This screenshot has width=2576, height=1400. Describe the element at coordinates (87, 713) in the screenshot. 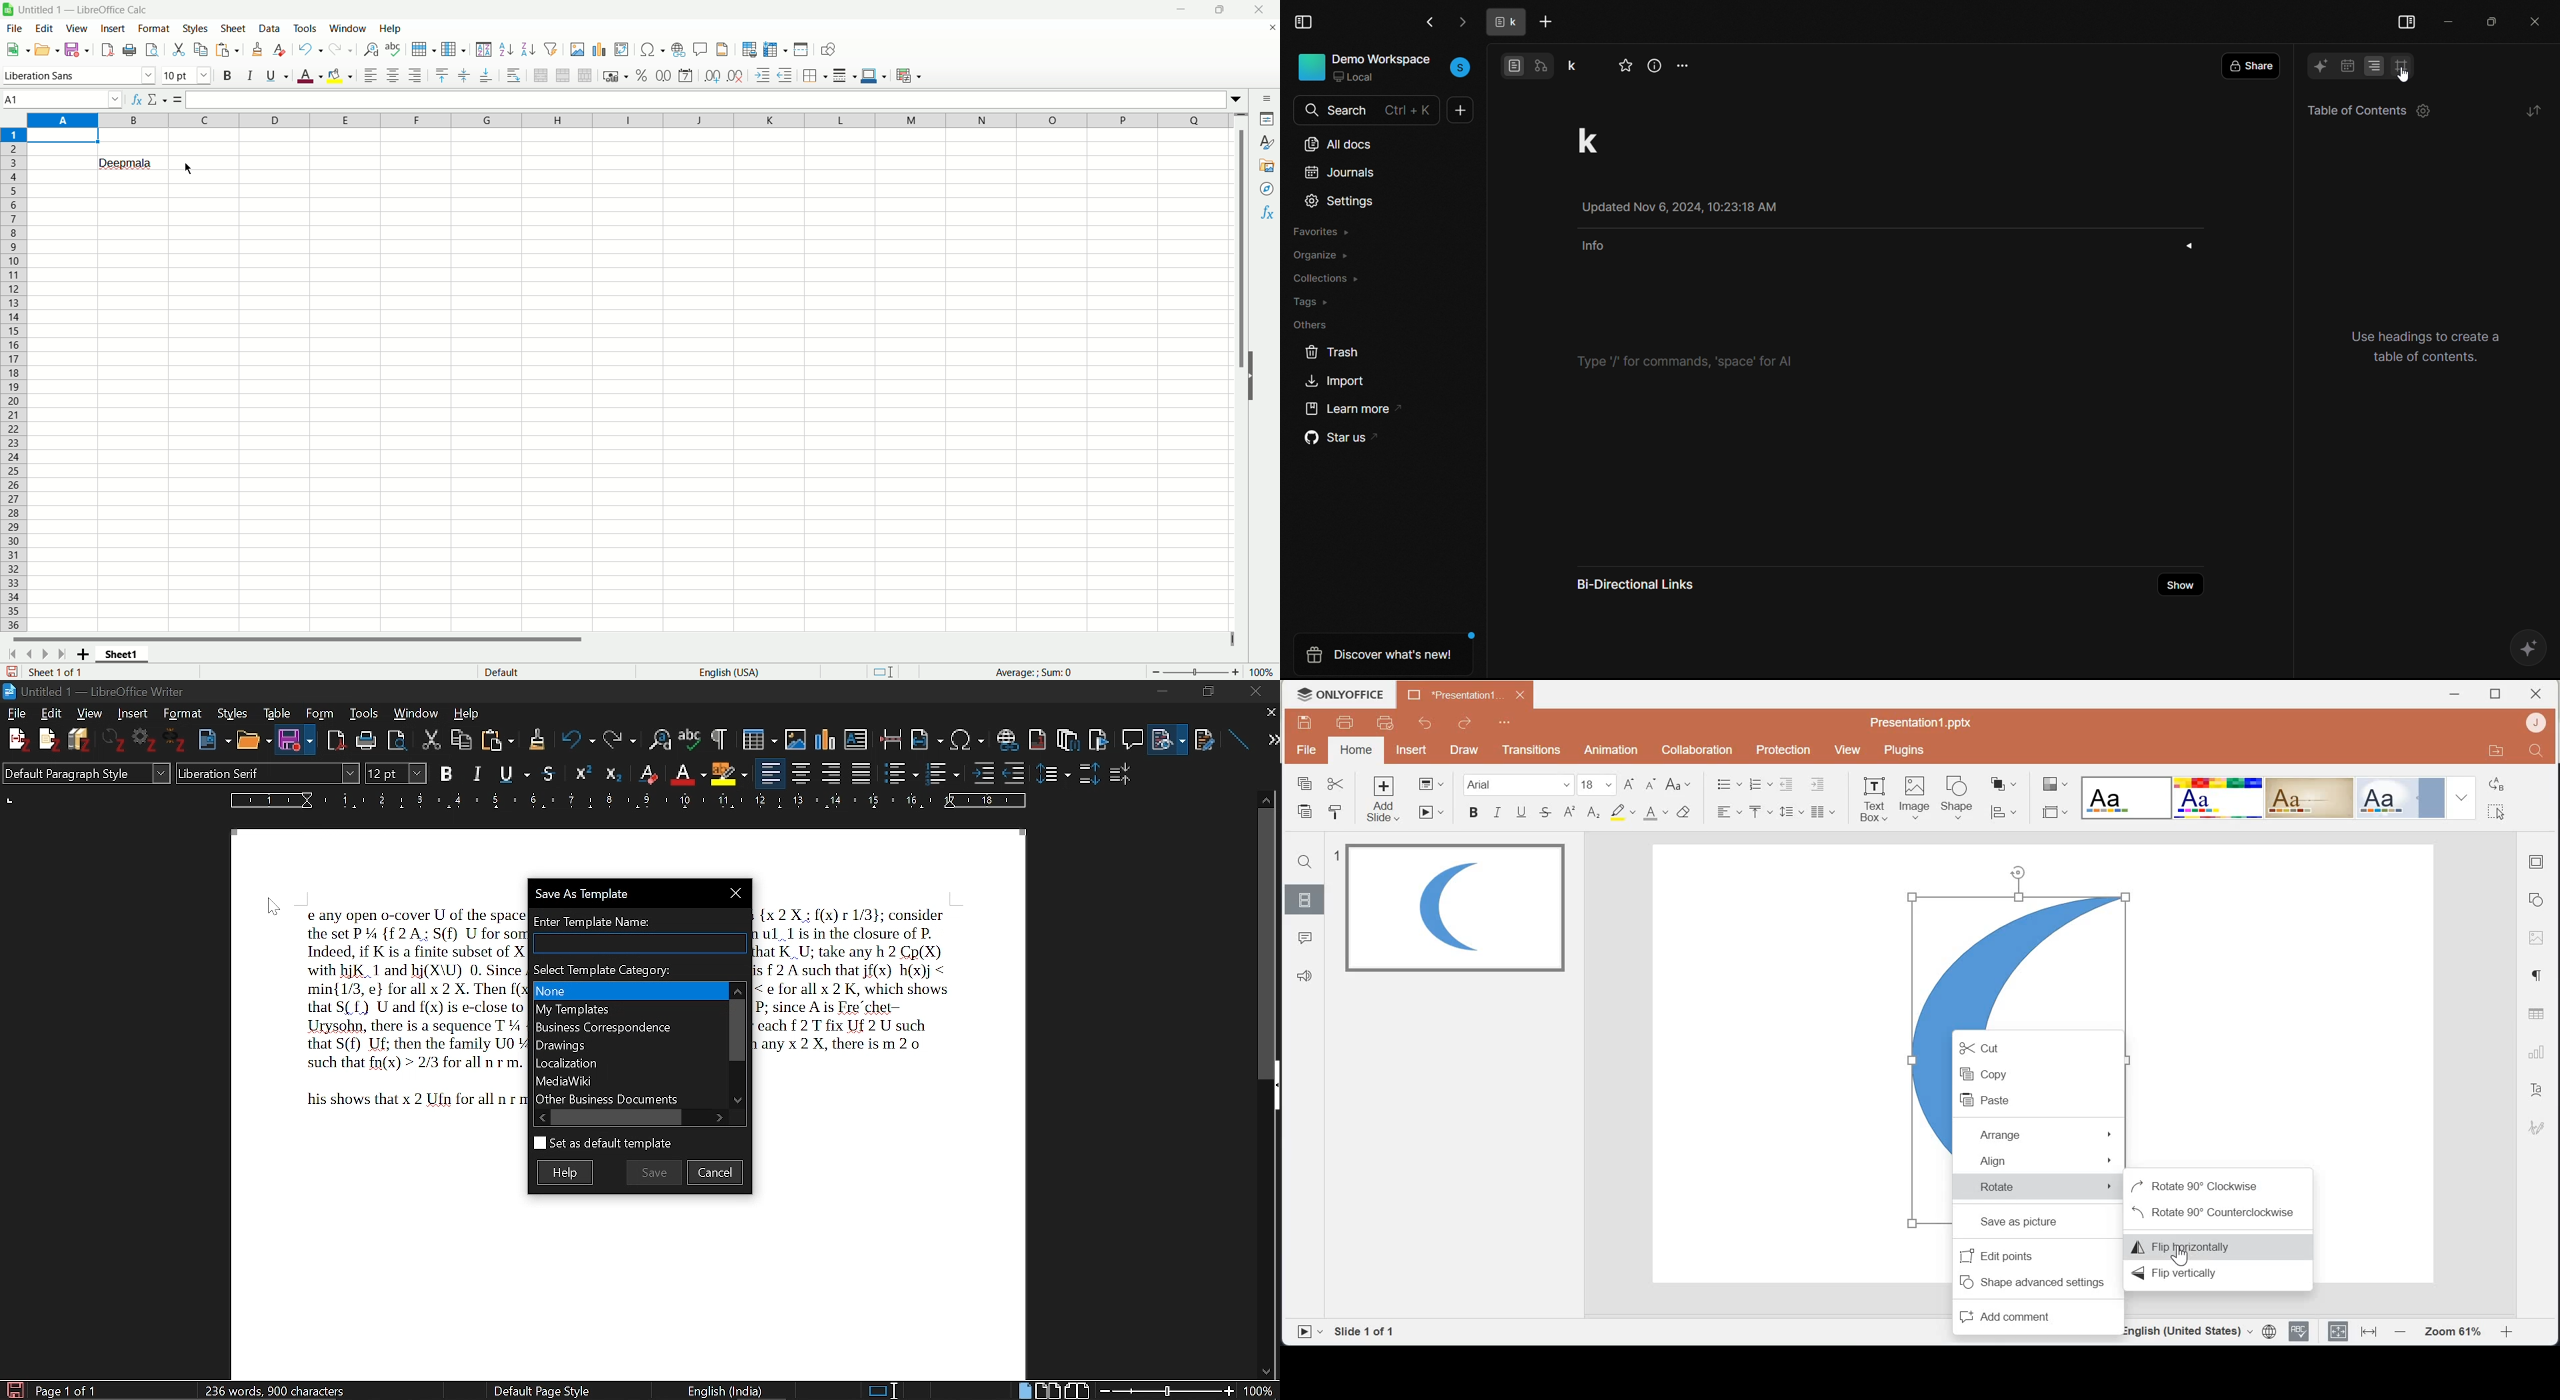

I see `View` at that location.